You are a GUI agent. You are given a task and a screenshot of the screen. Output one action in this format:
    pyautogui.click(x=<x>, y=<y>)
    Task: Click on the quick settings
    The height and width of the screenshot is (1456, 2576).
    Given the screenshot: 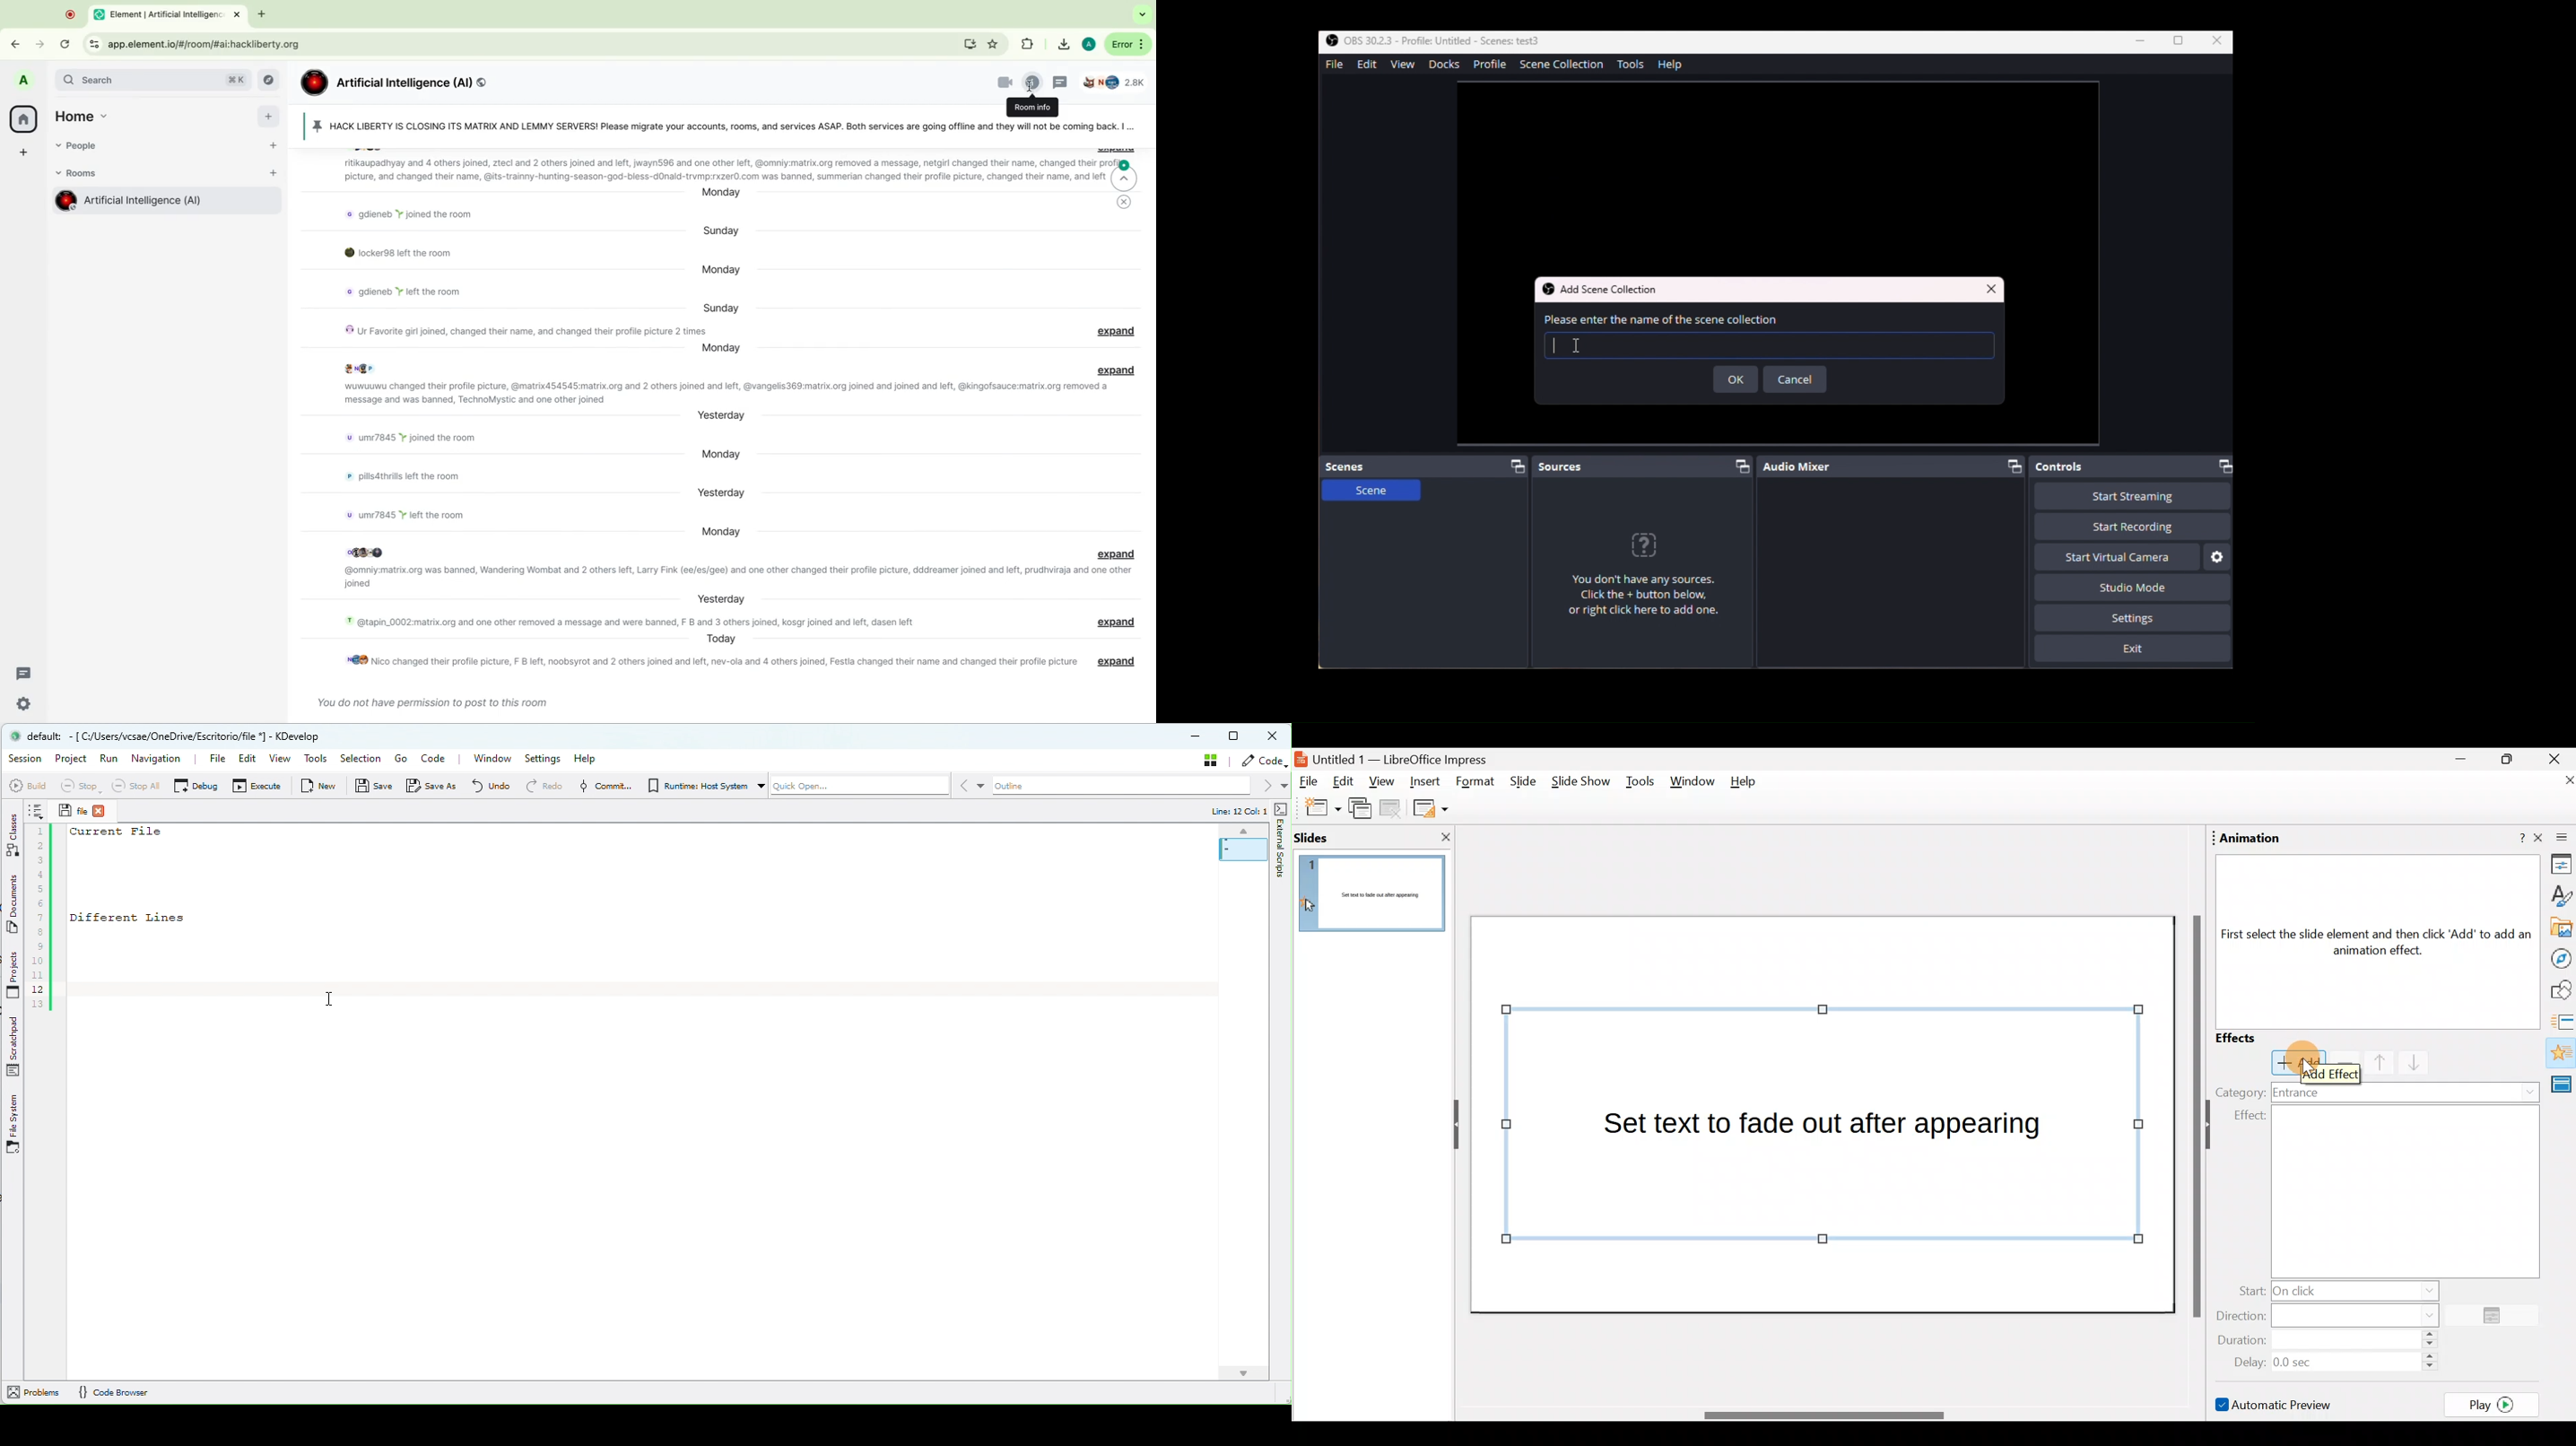 What is the action you would take?
    pyautogui.click(x=24, y=704)
    